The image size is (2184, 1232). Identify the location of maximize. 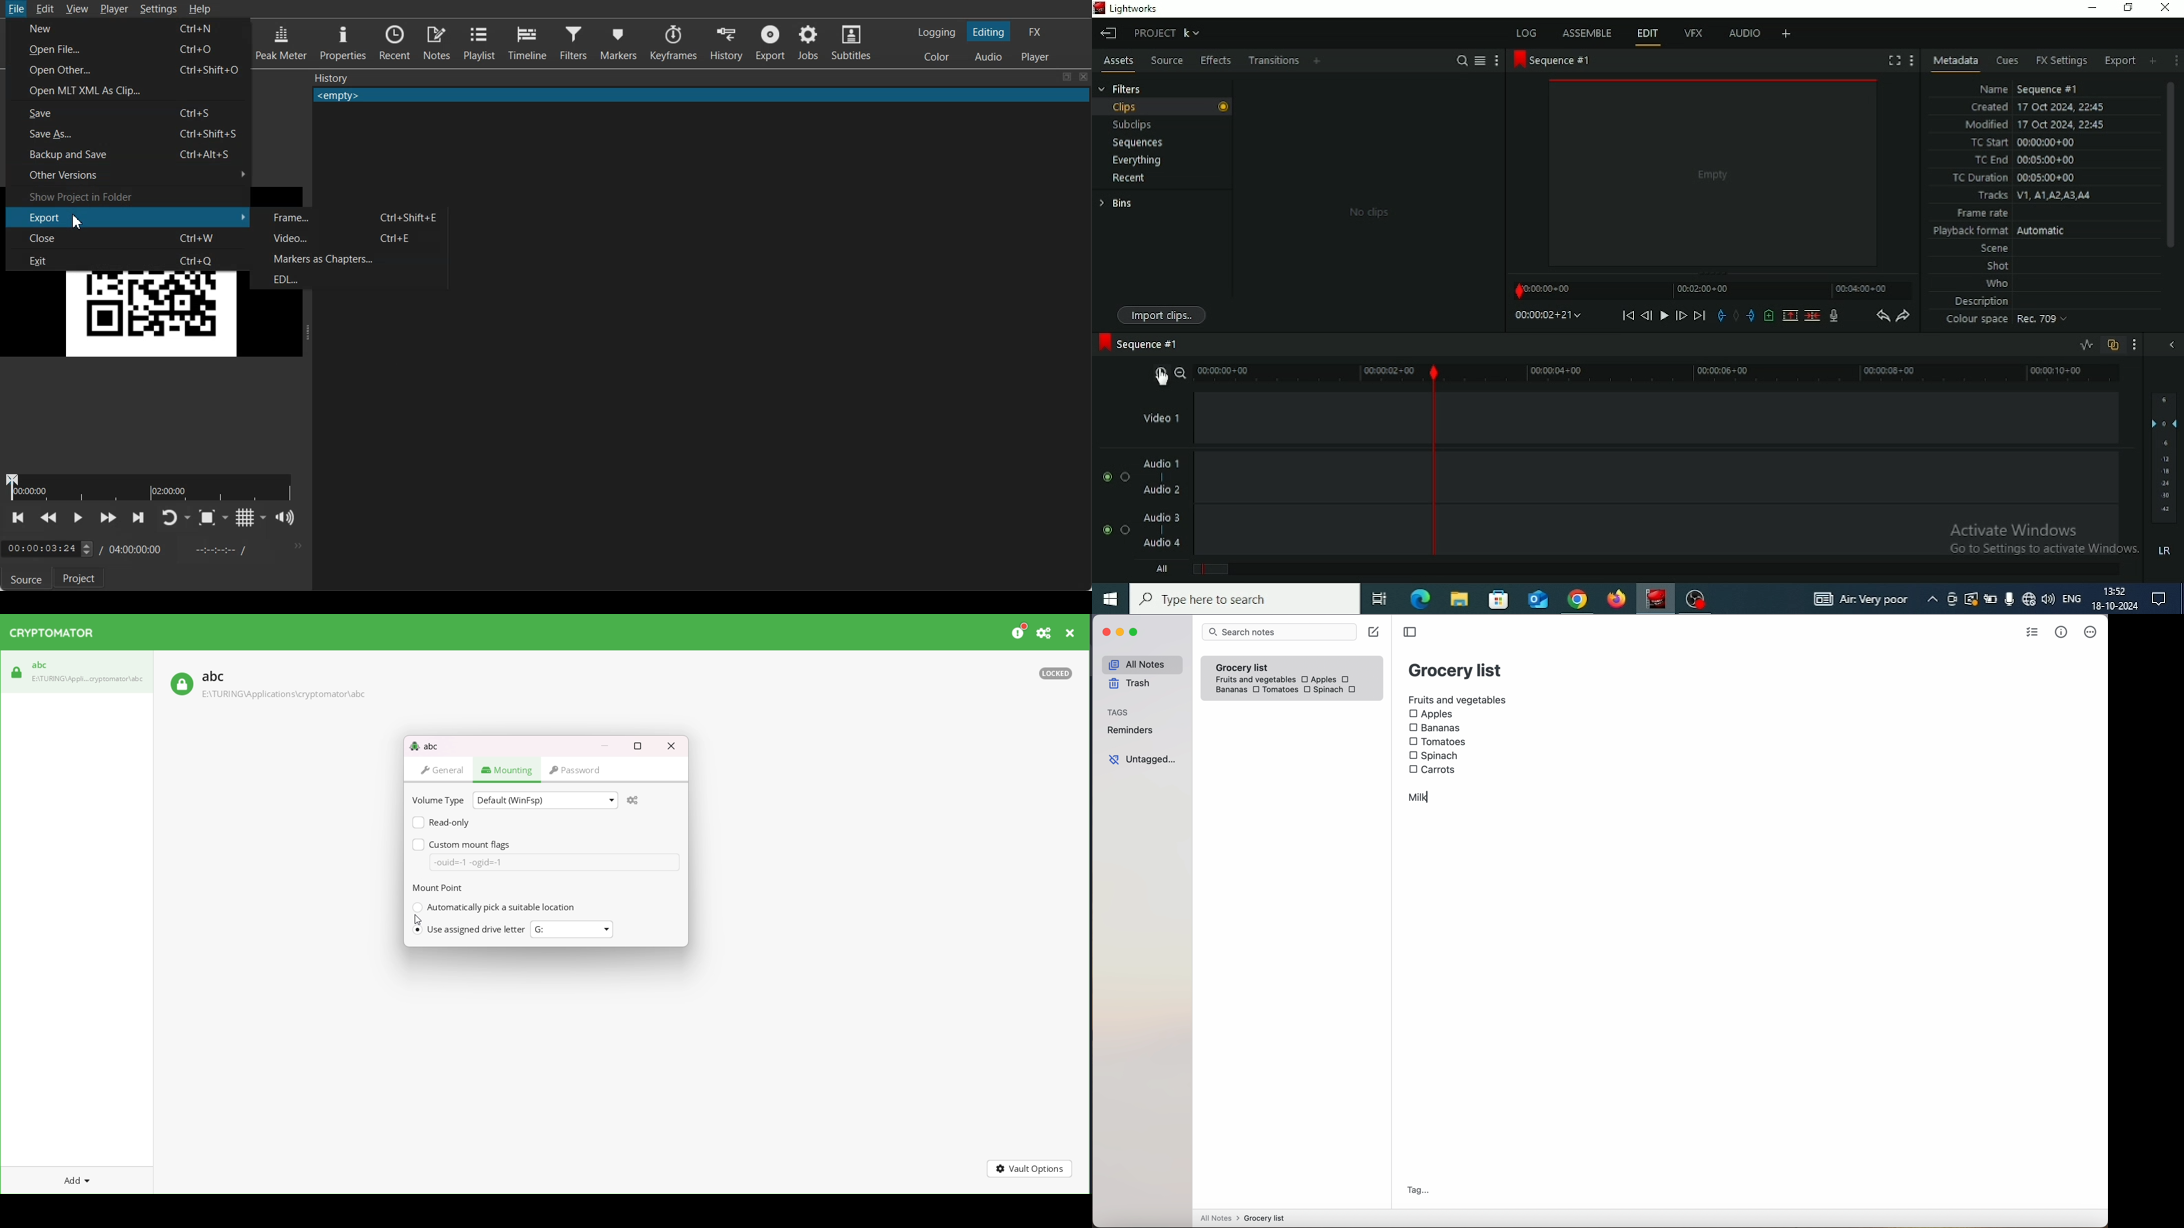
(637, 745).